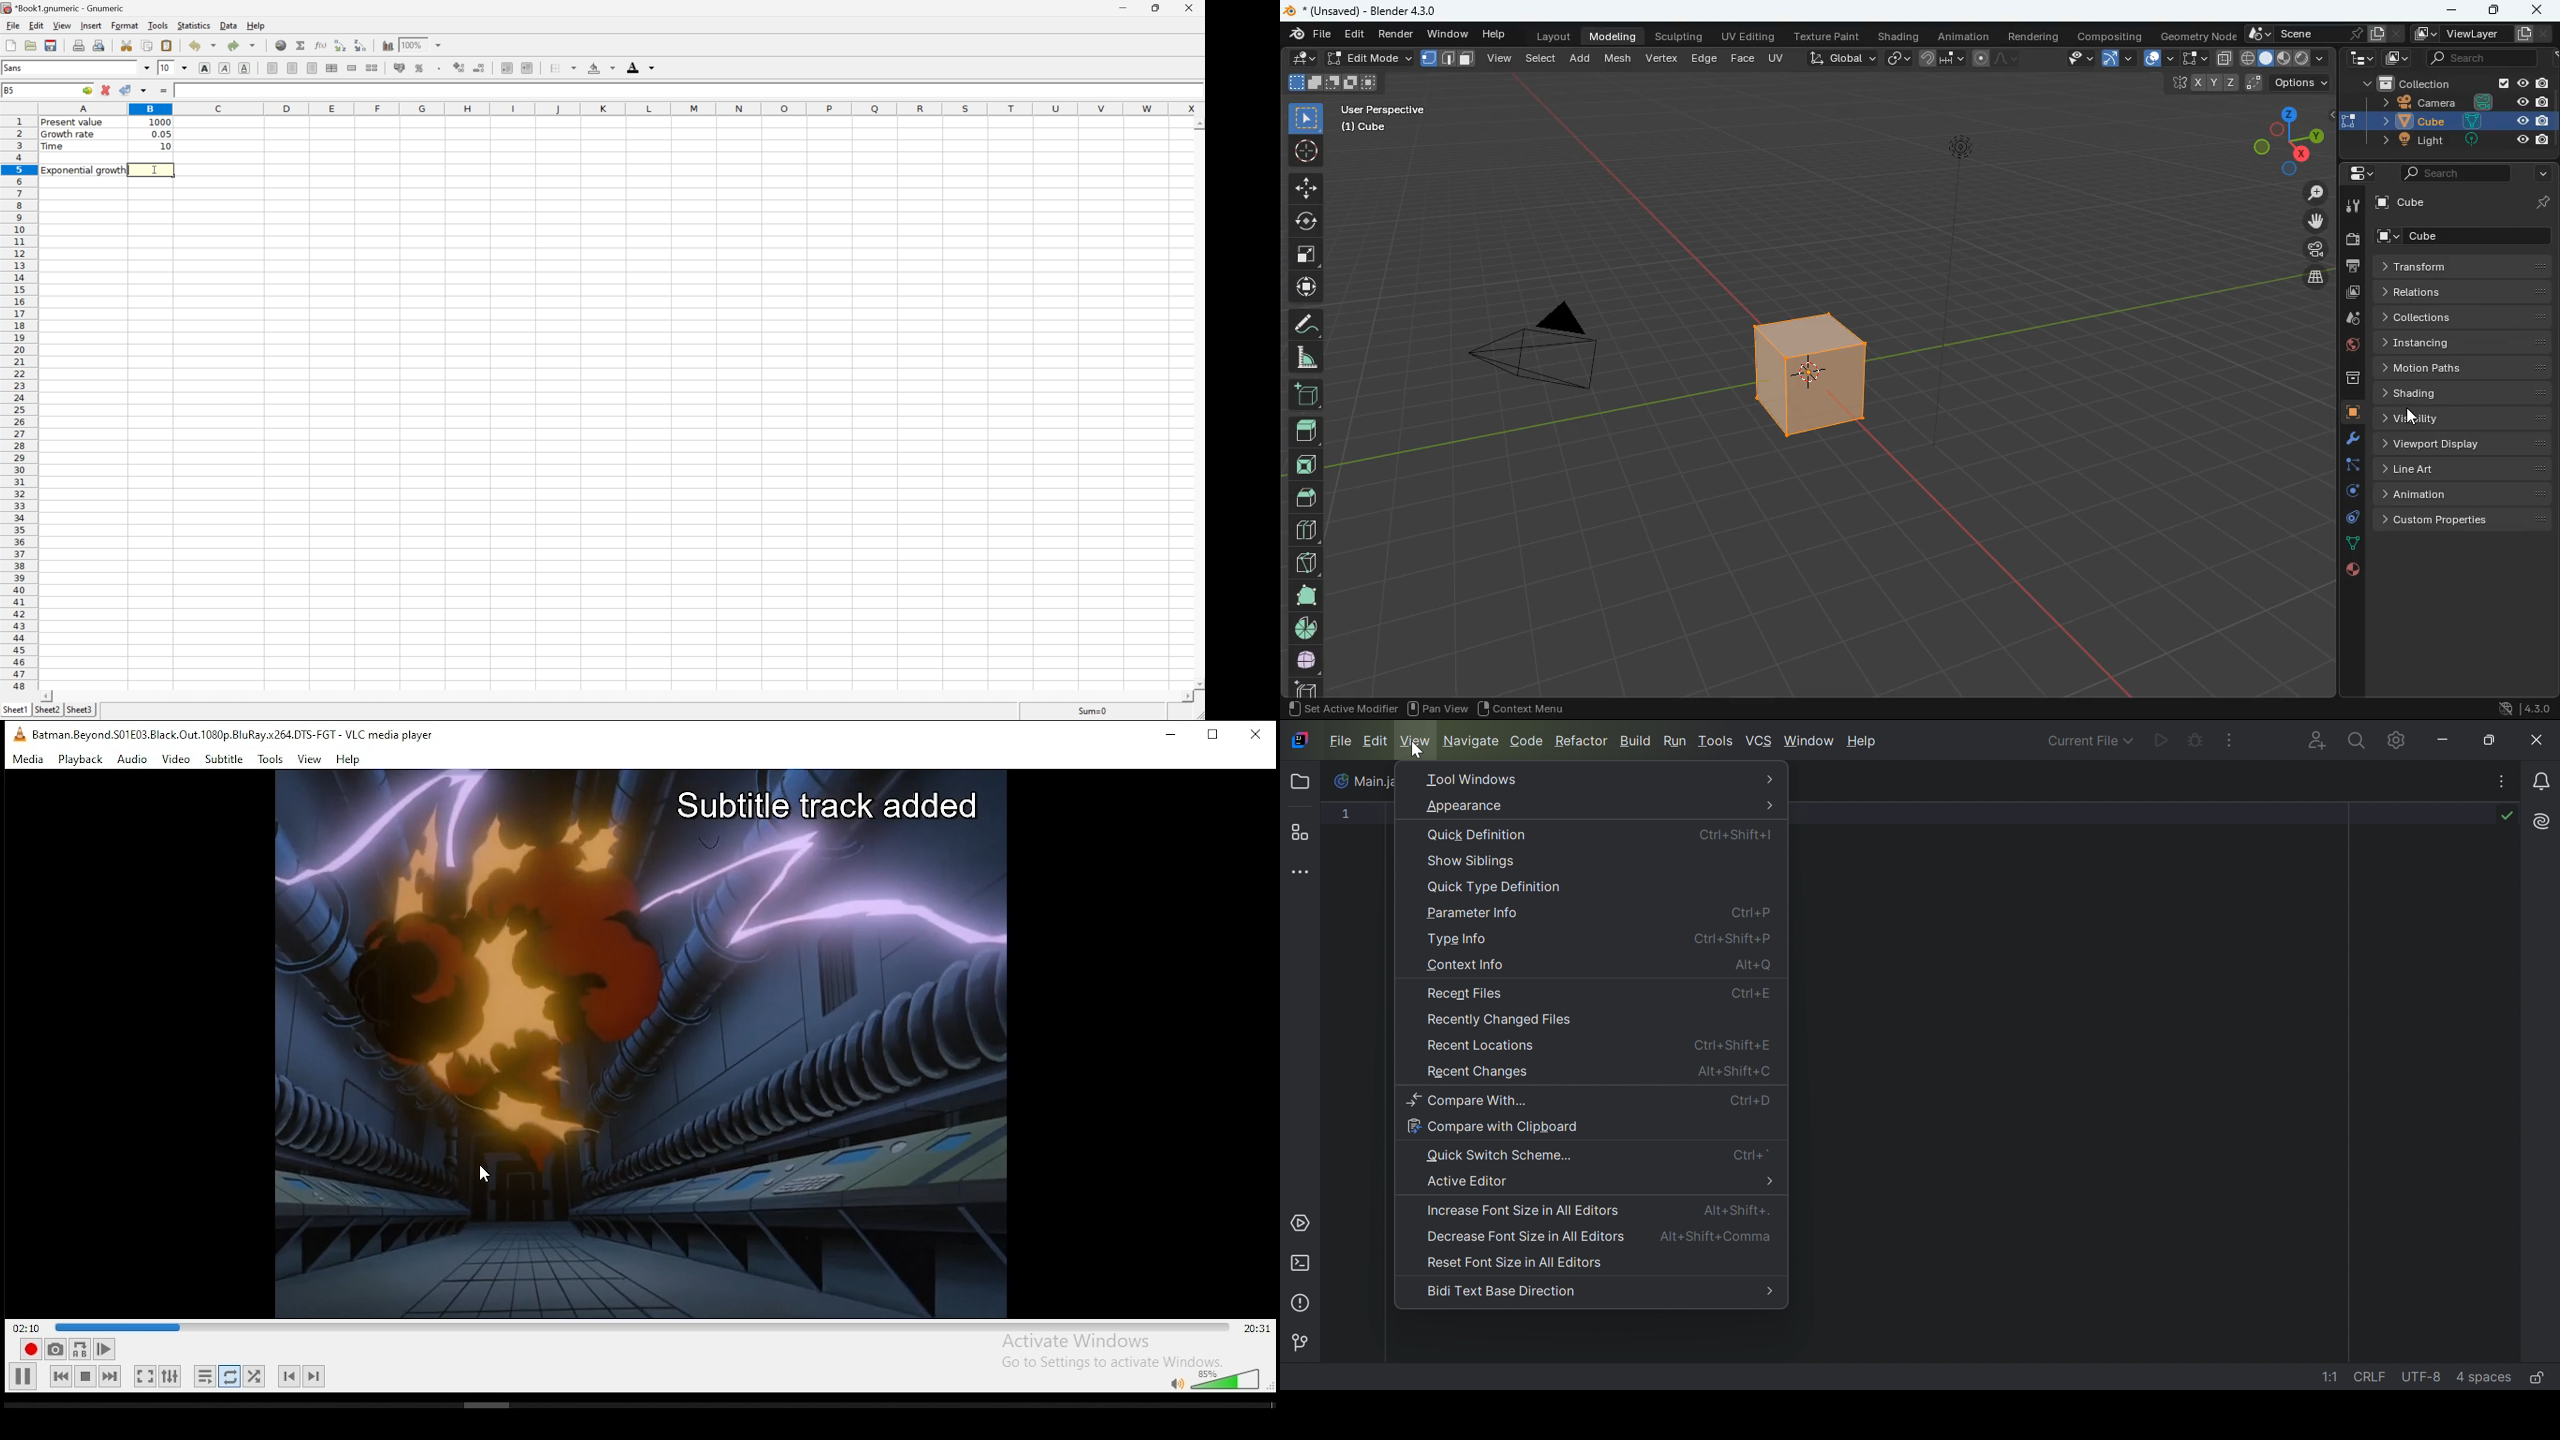  I want to click on Redo, so click(242, 46).